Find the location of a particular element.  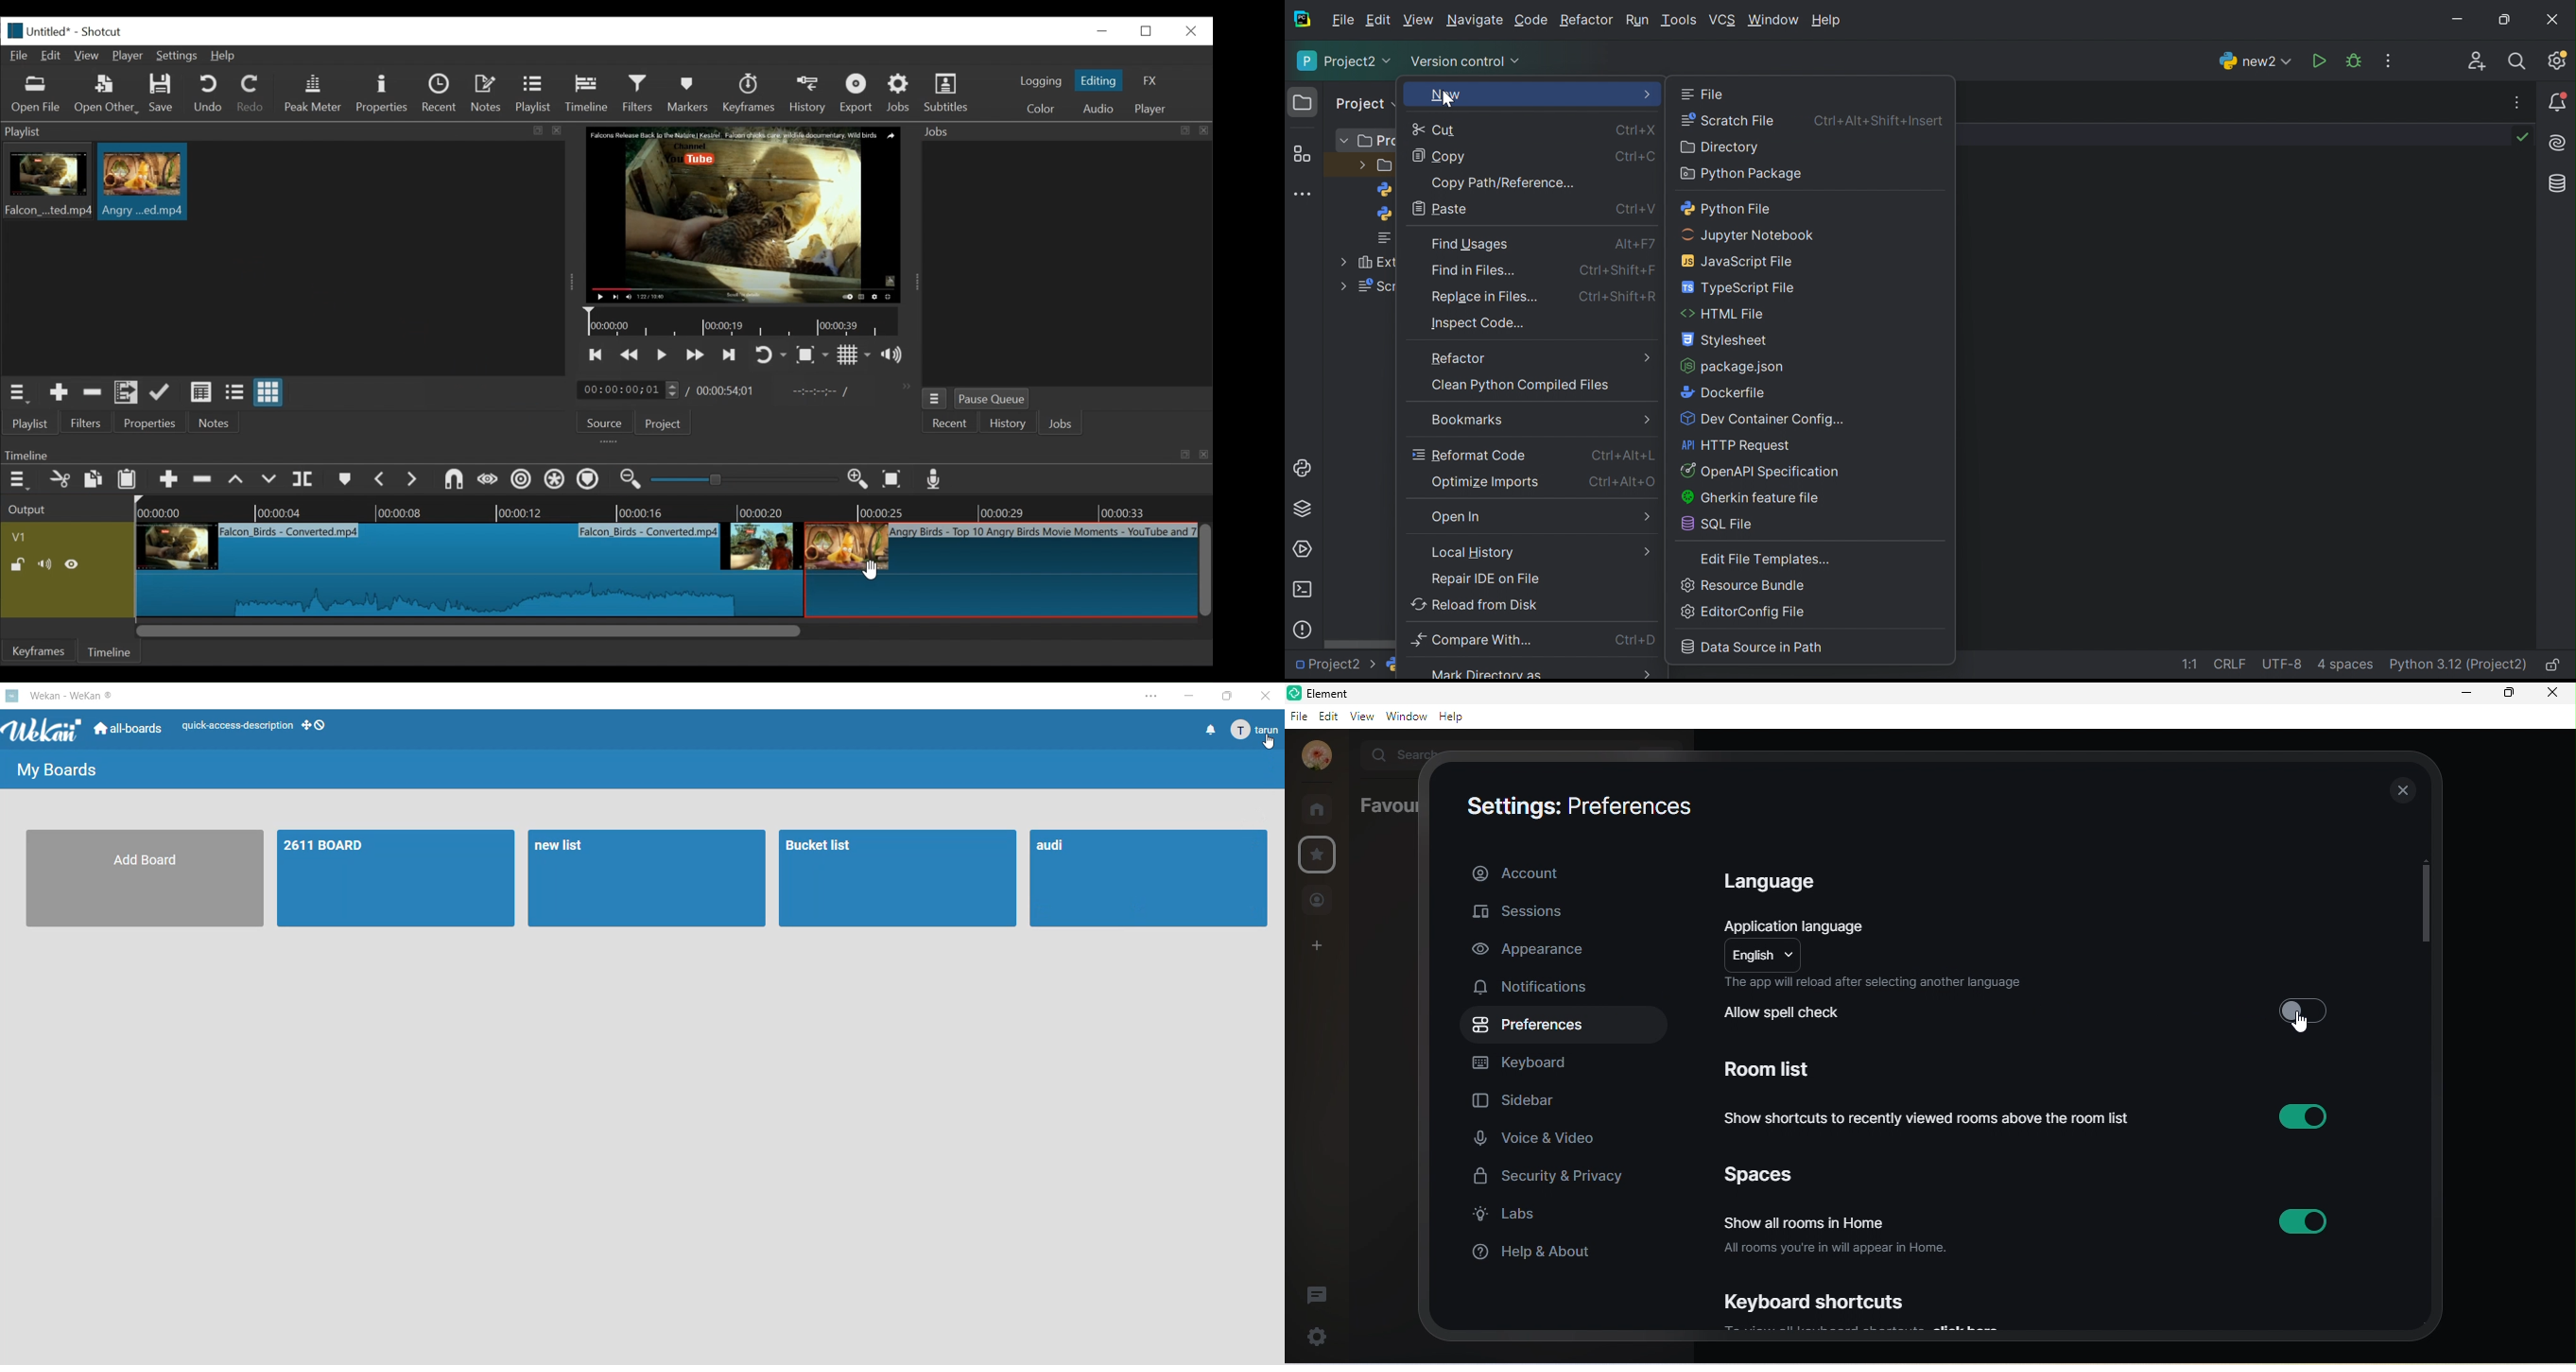

Keyframes is located at coordinates (40, 651).